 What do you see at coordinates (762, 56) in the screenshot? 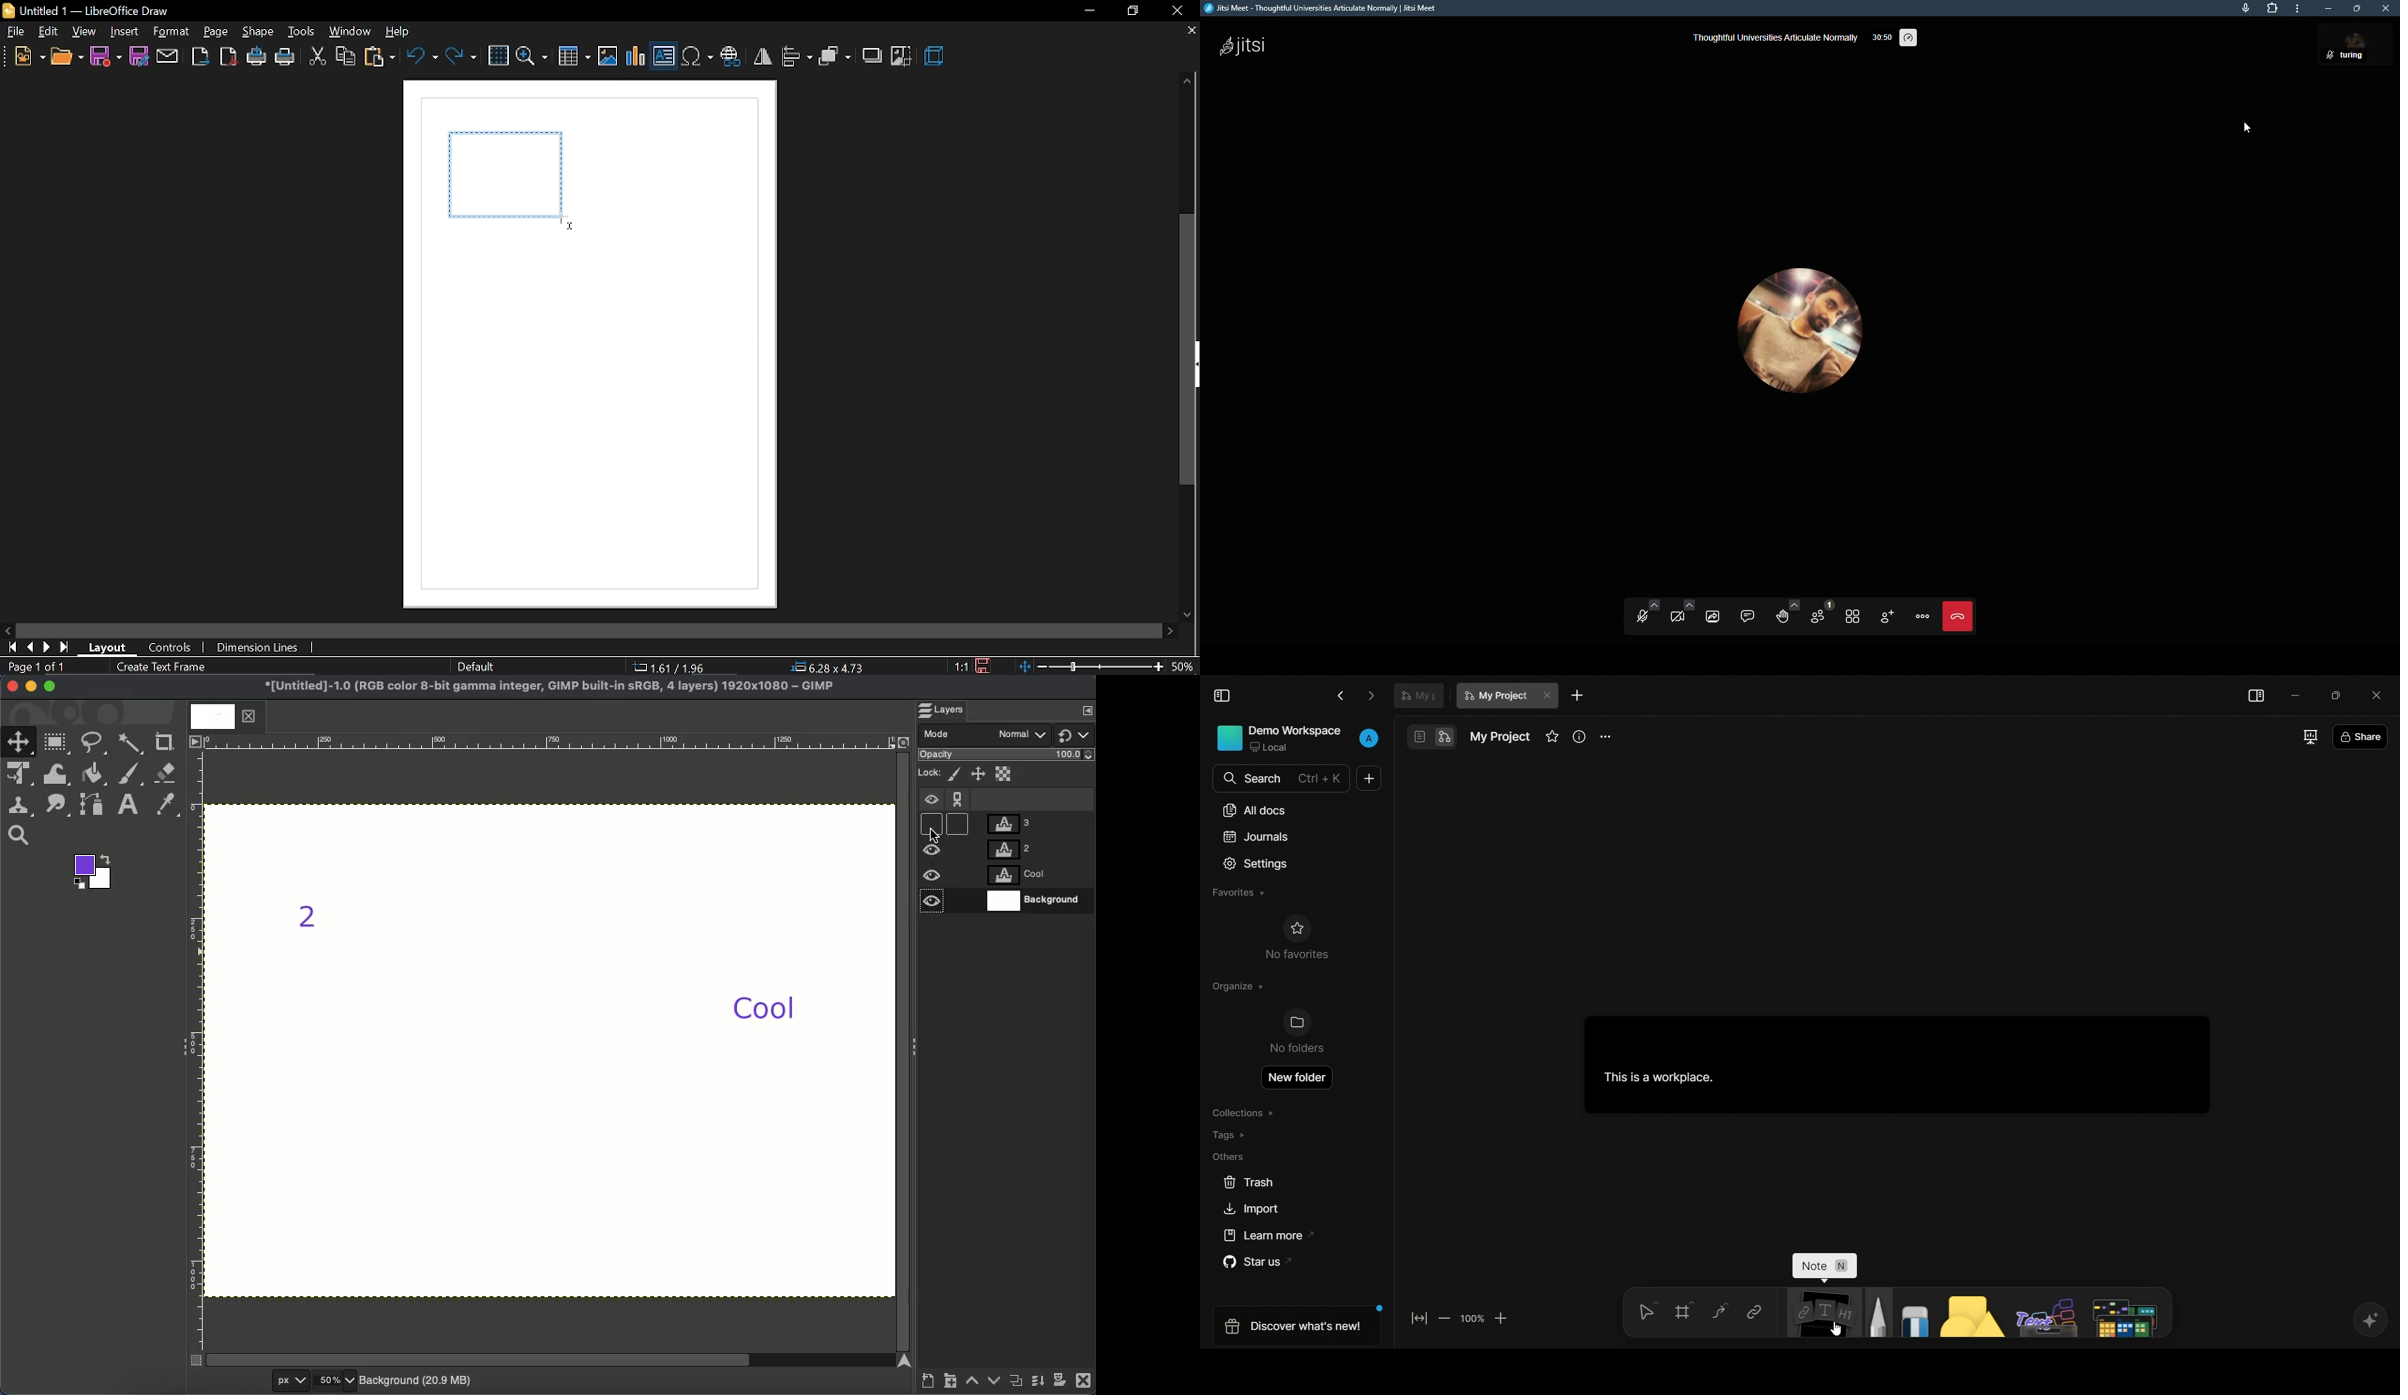
I see `flip` at bounding box center [762, 56].